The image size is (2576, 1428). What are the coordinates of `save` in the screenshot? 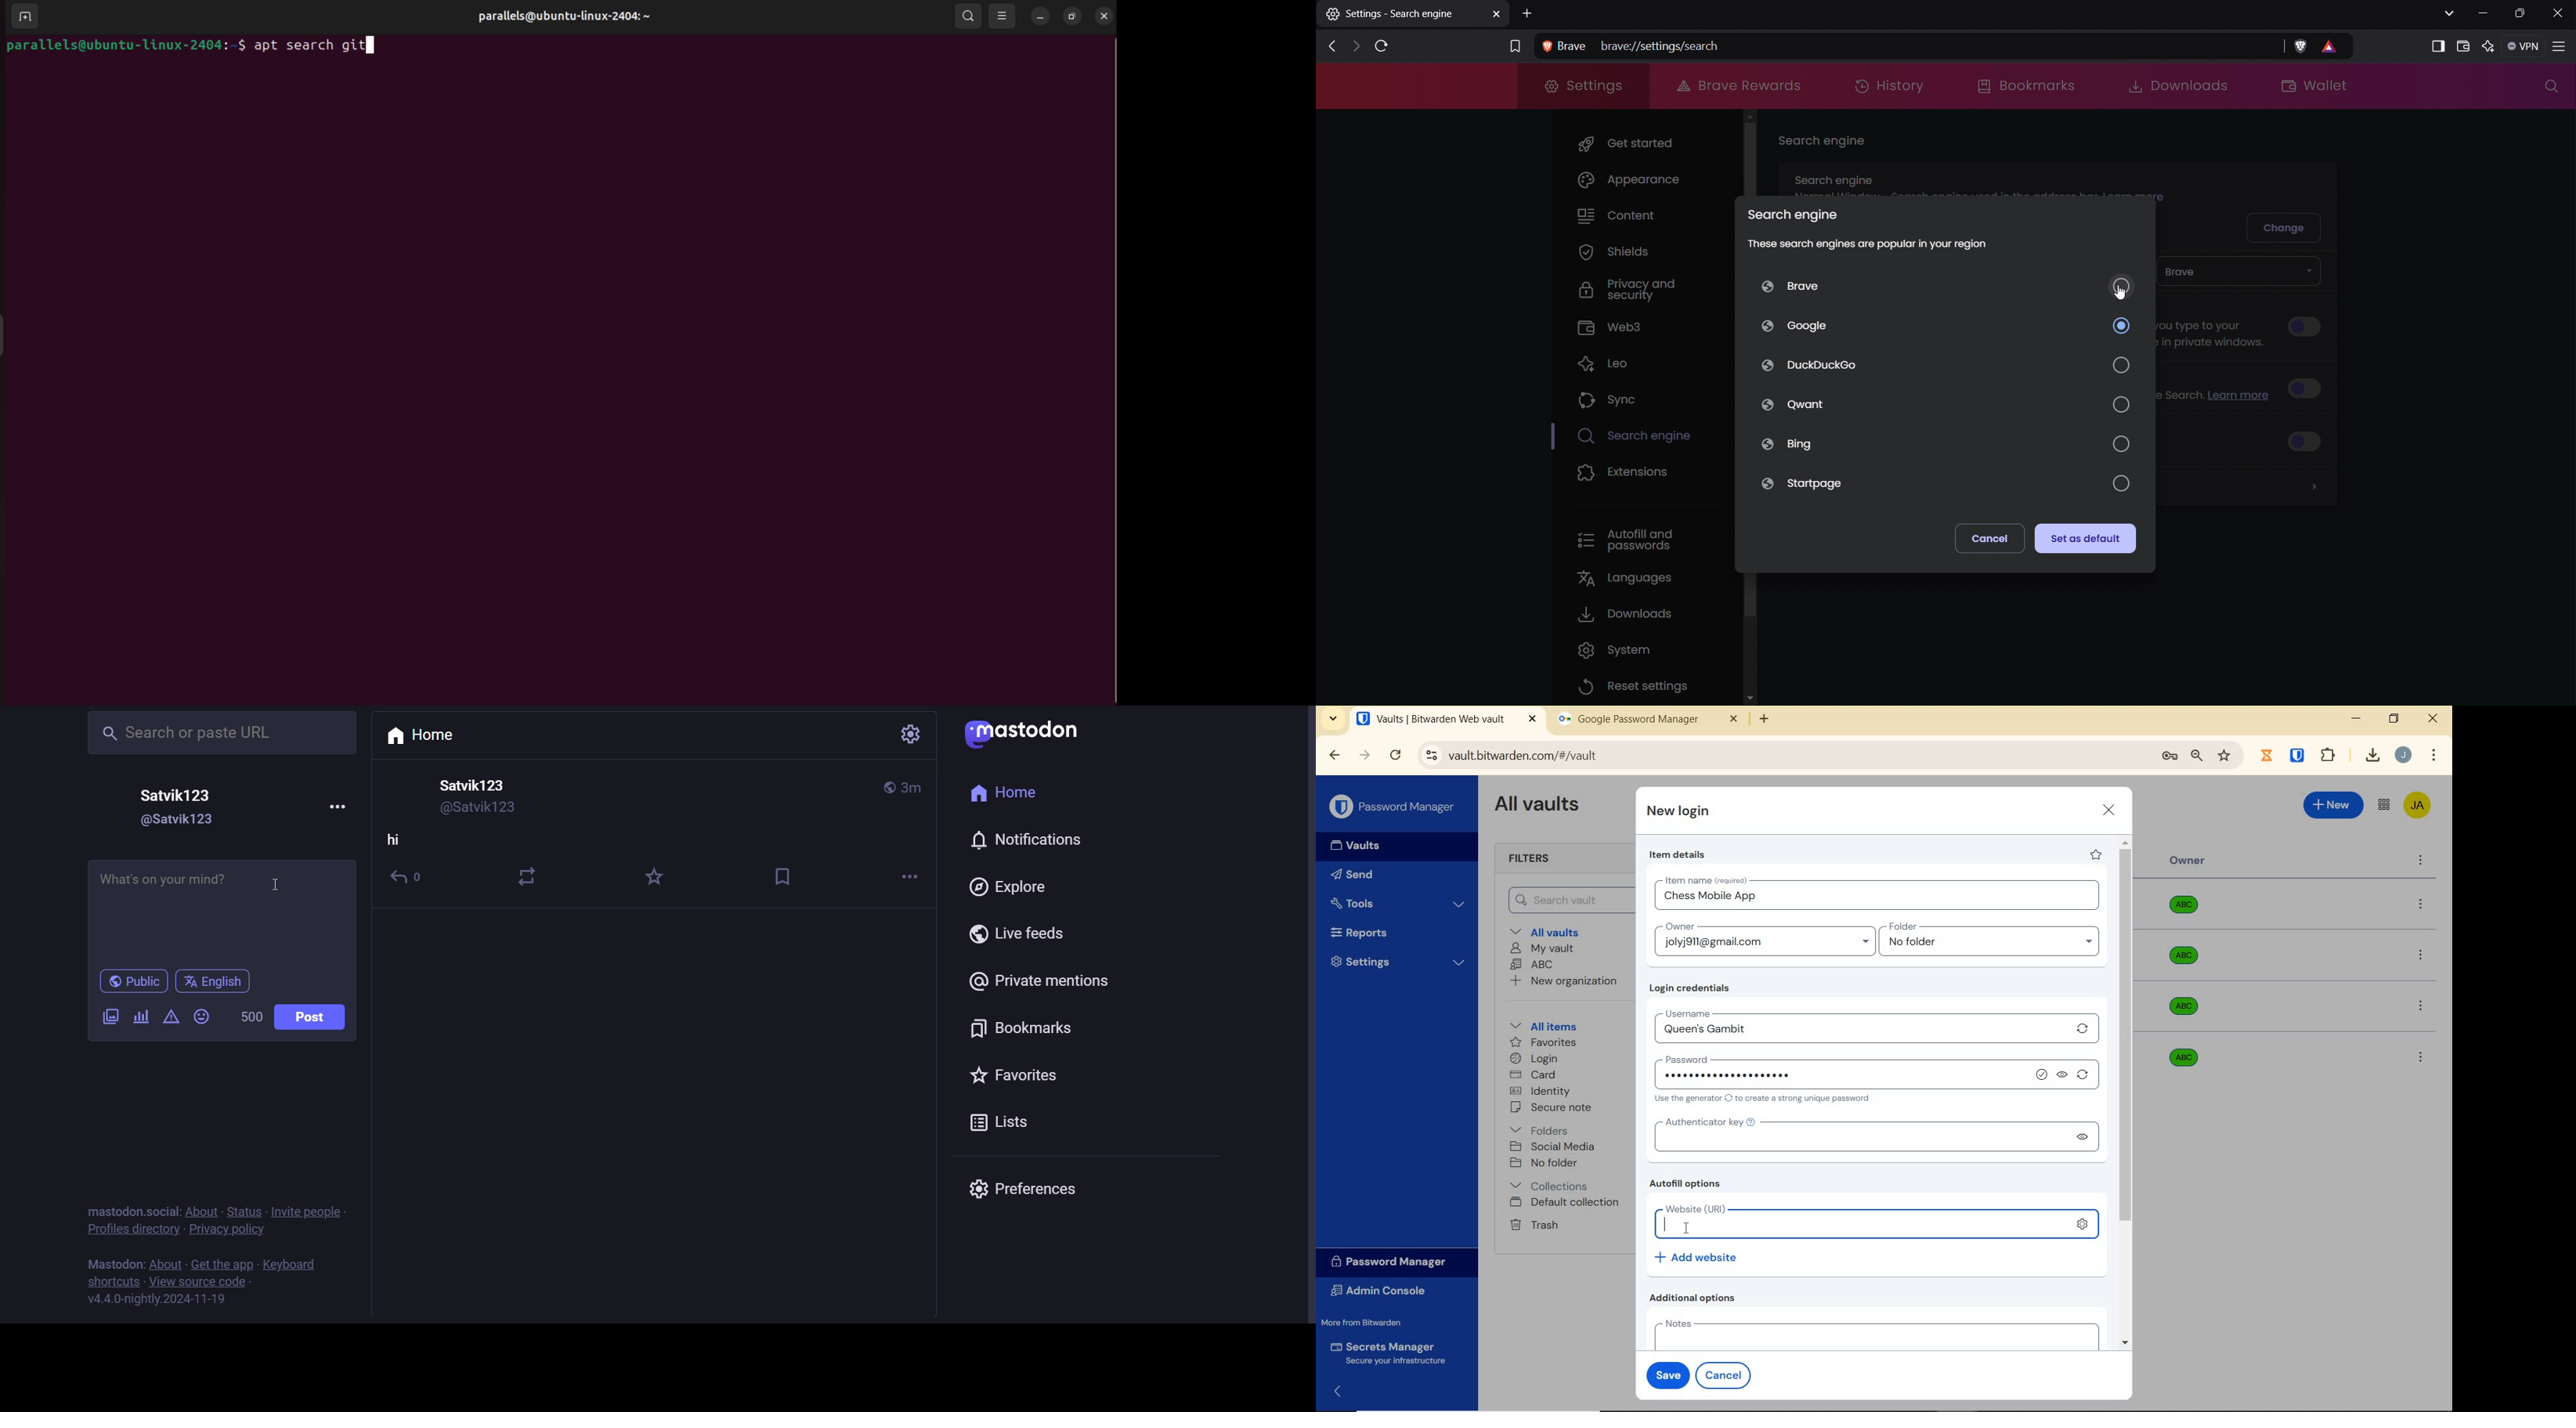 It's located at (1665, 1373).